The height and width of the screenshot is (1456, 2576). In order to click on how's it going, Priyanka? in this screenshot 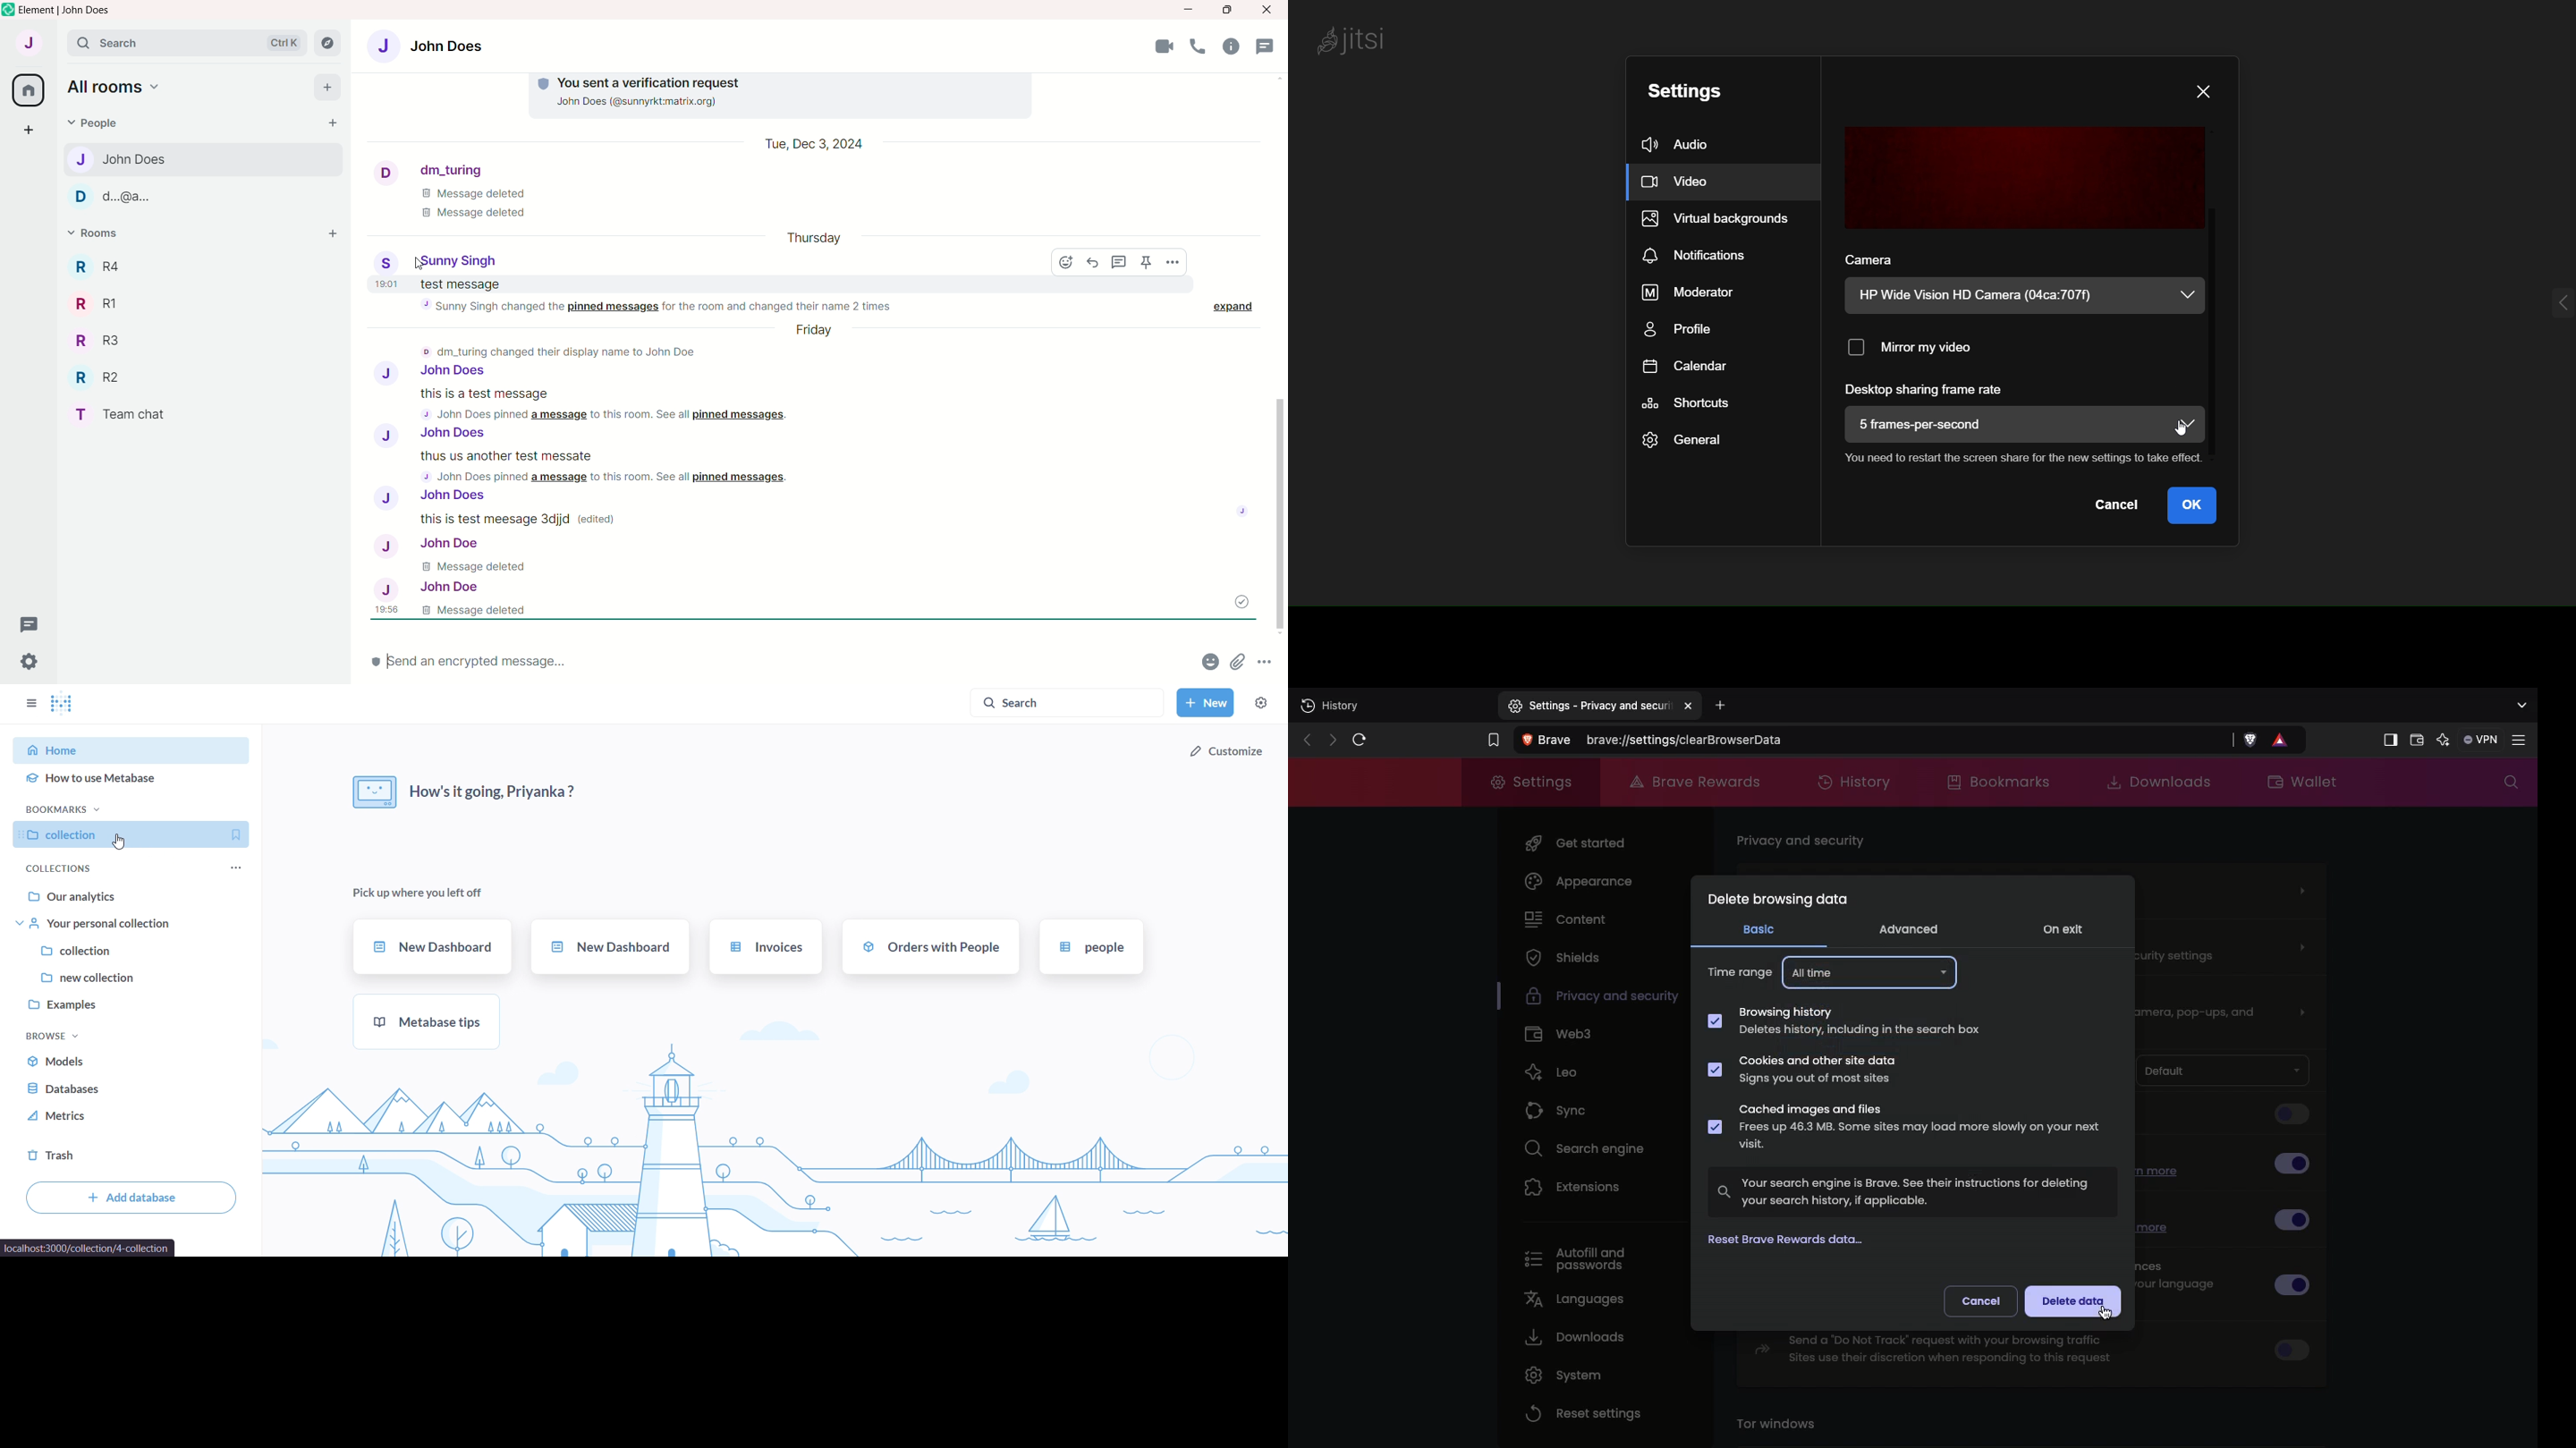, I will do `click(472, 788)`.